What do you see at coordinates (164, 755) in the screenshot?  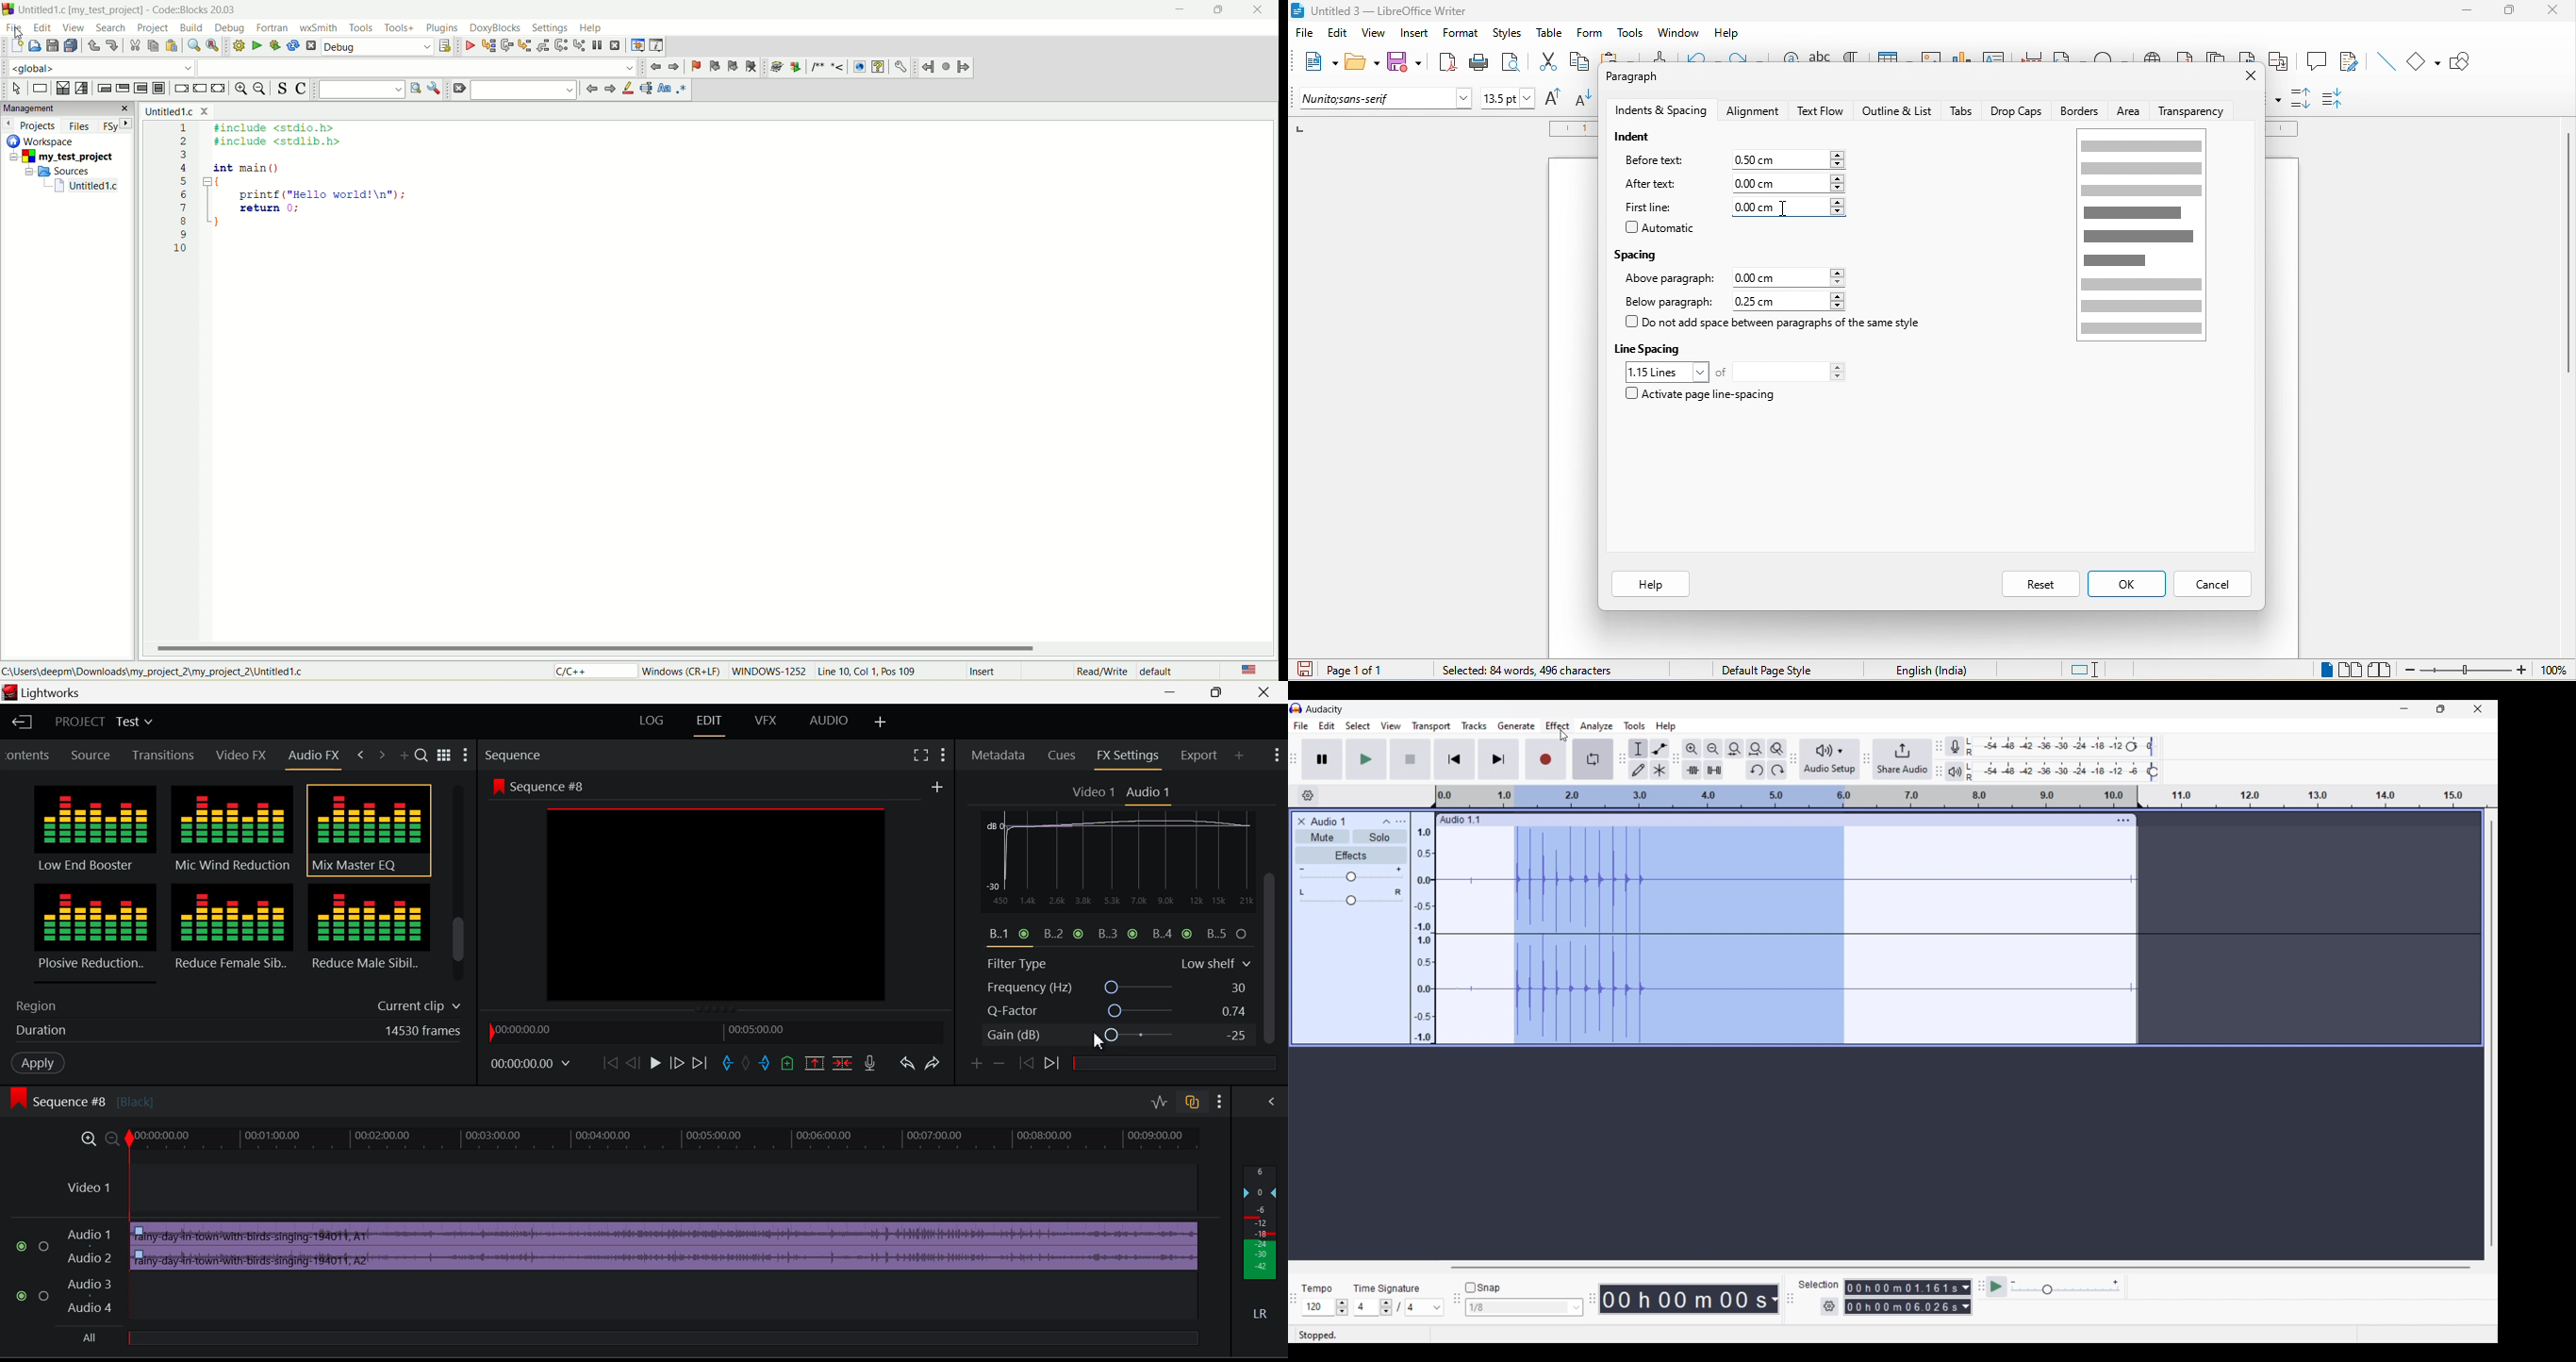 I see `Transitions` at bounding box center [164, 755].